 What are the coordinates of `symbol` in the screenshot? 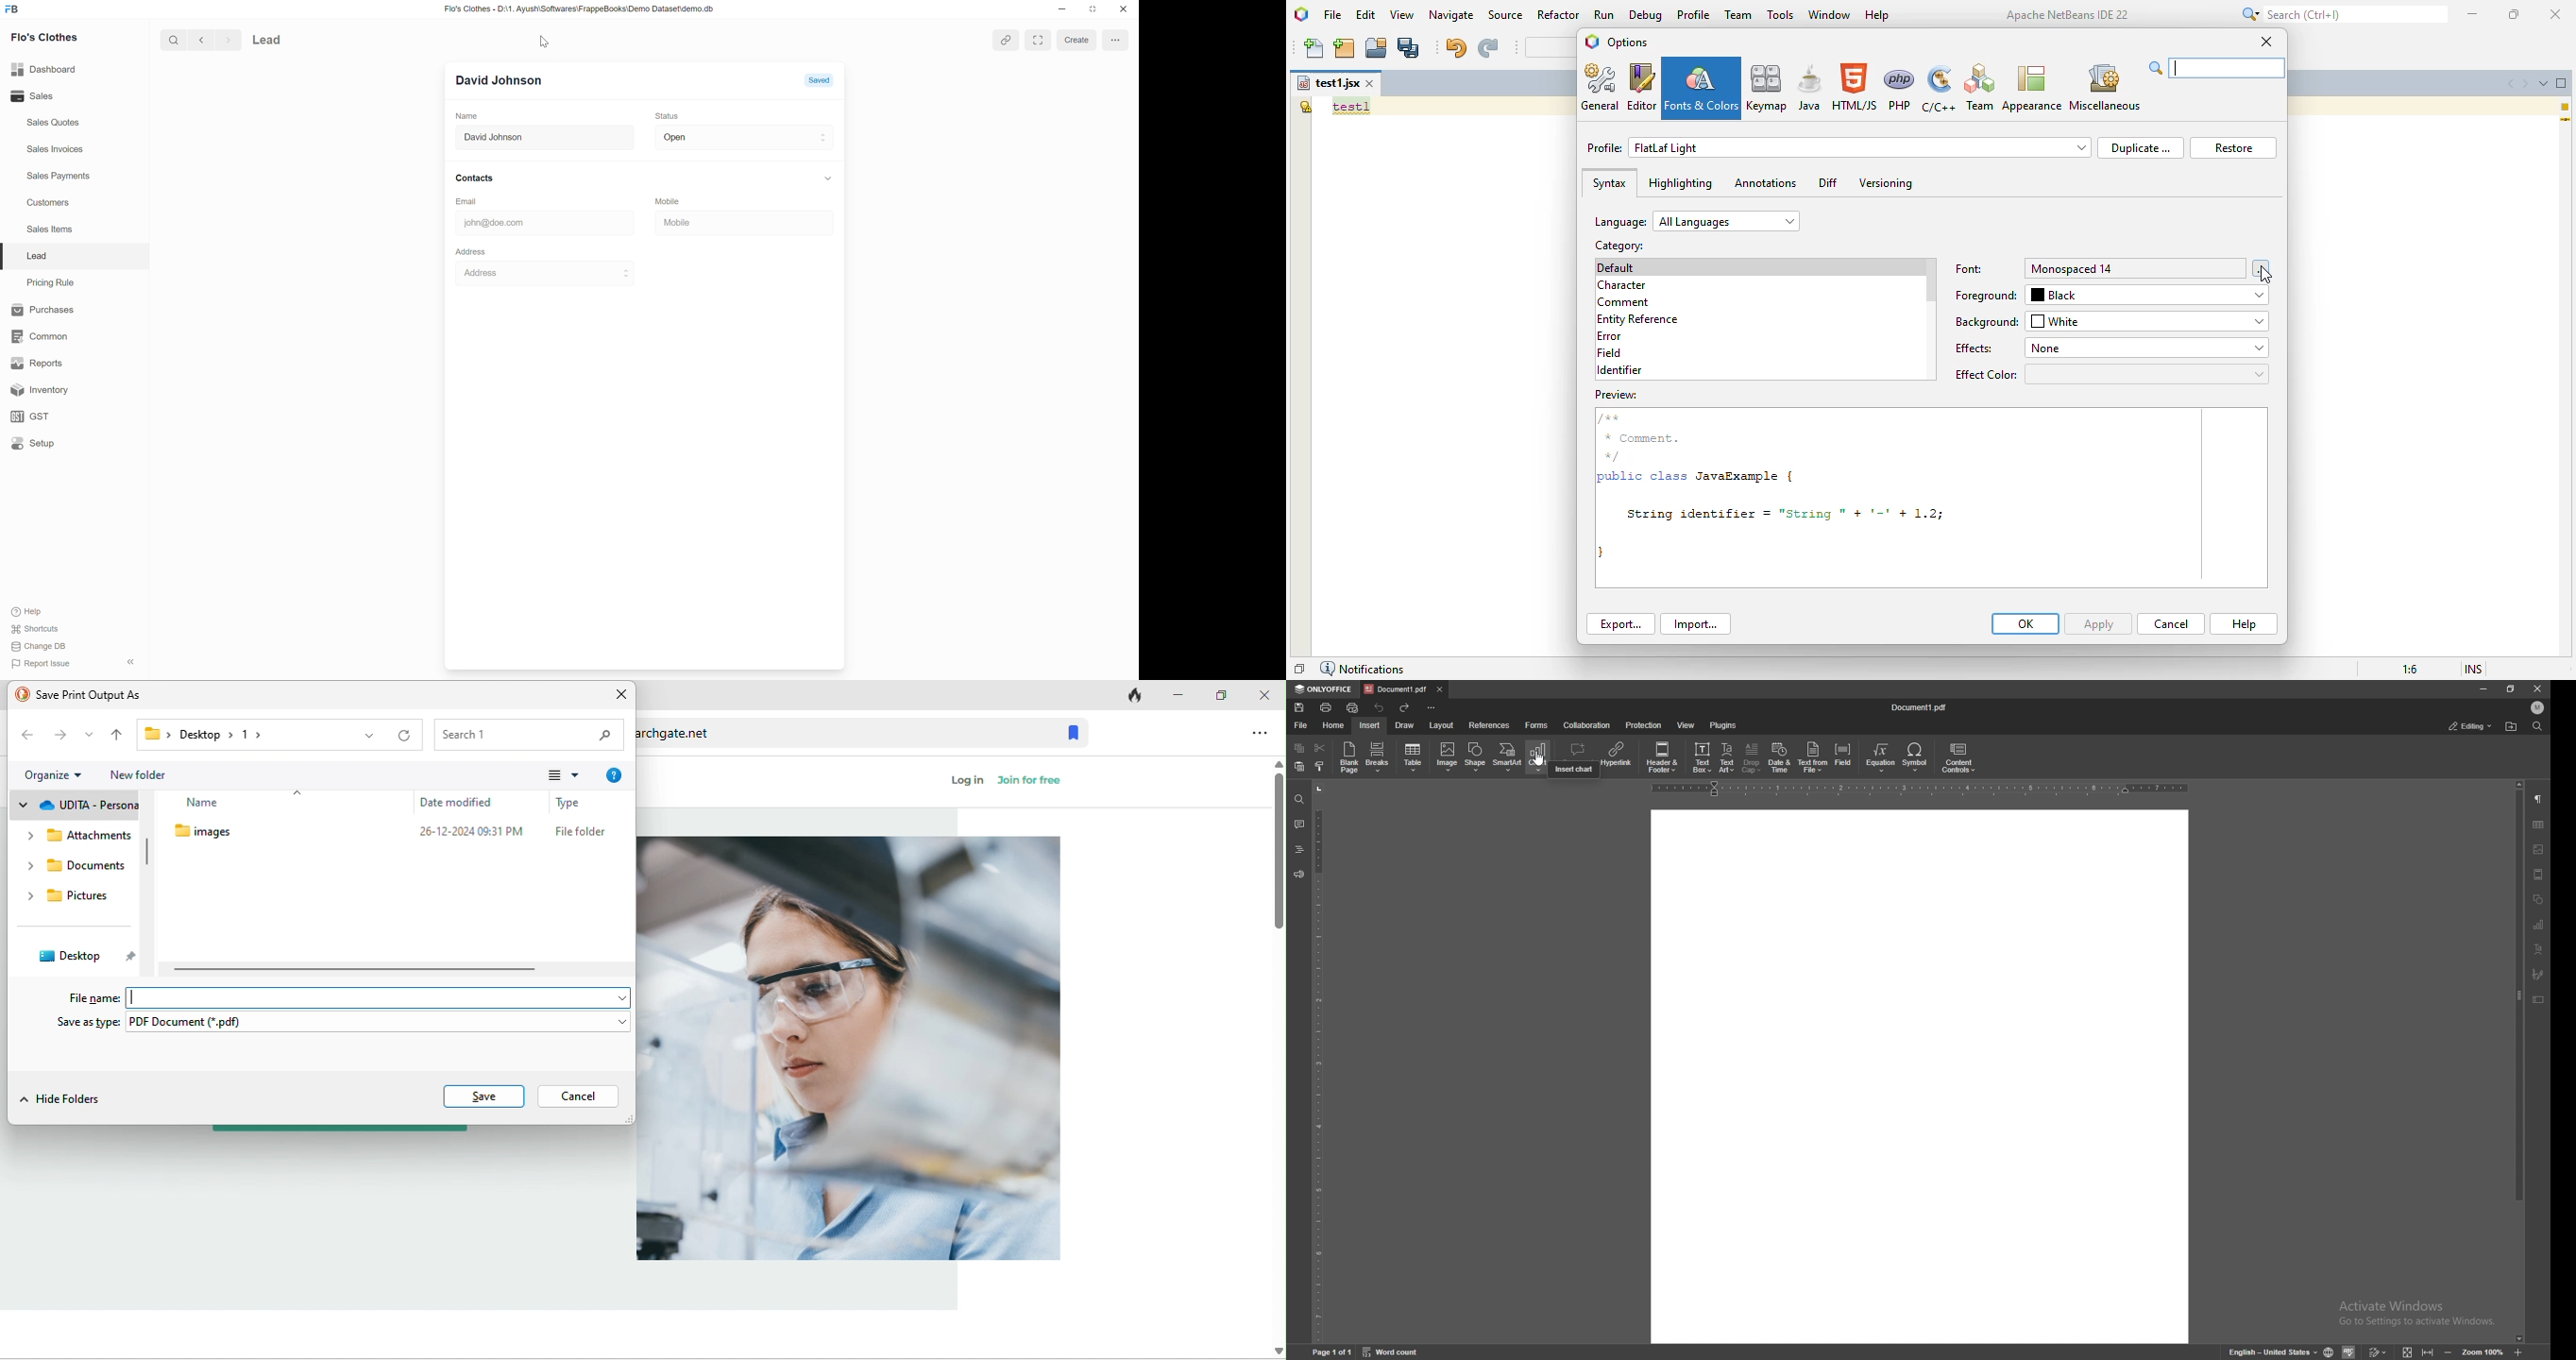 It's located at (1917, 758).